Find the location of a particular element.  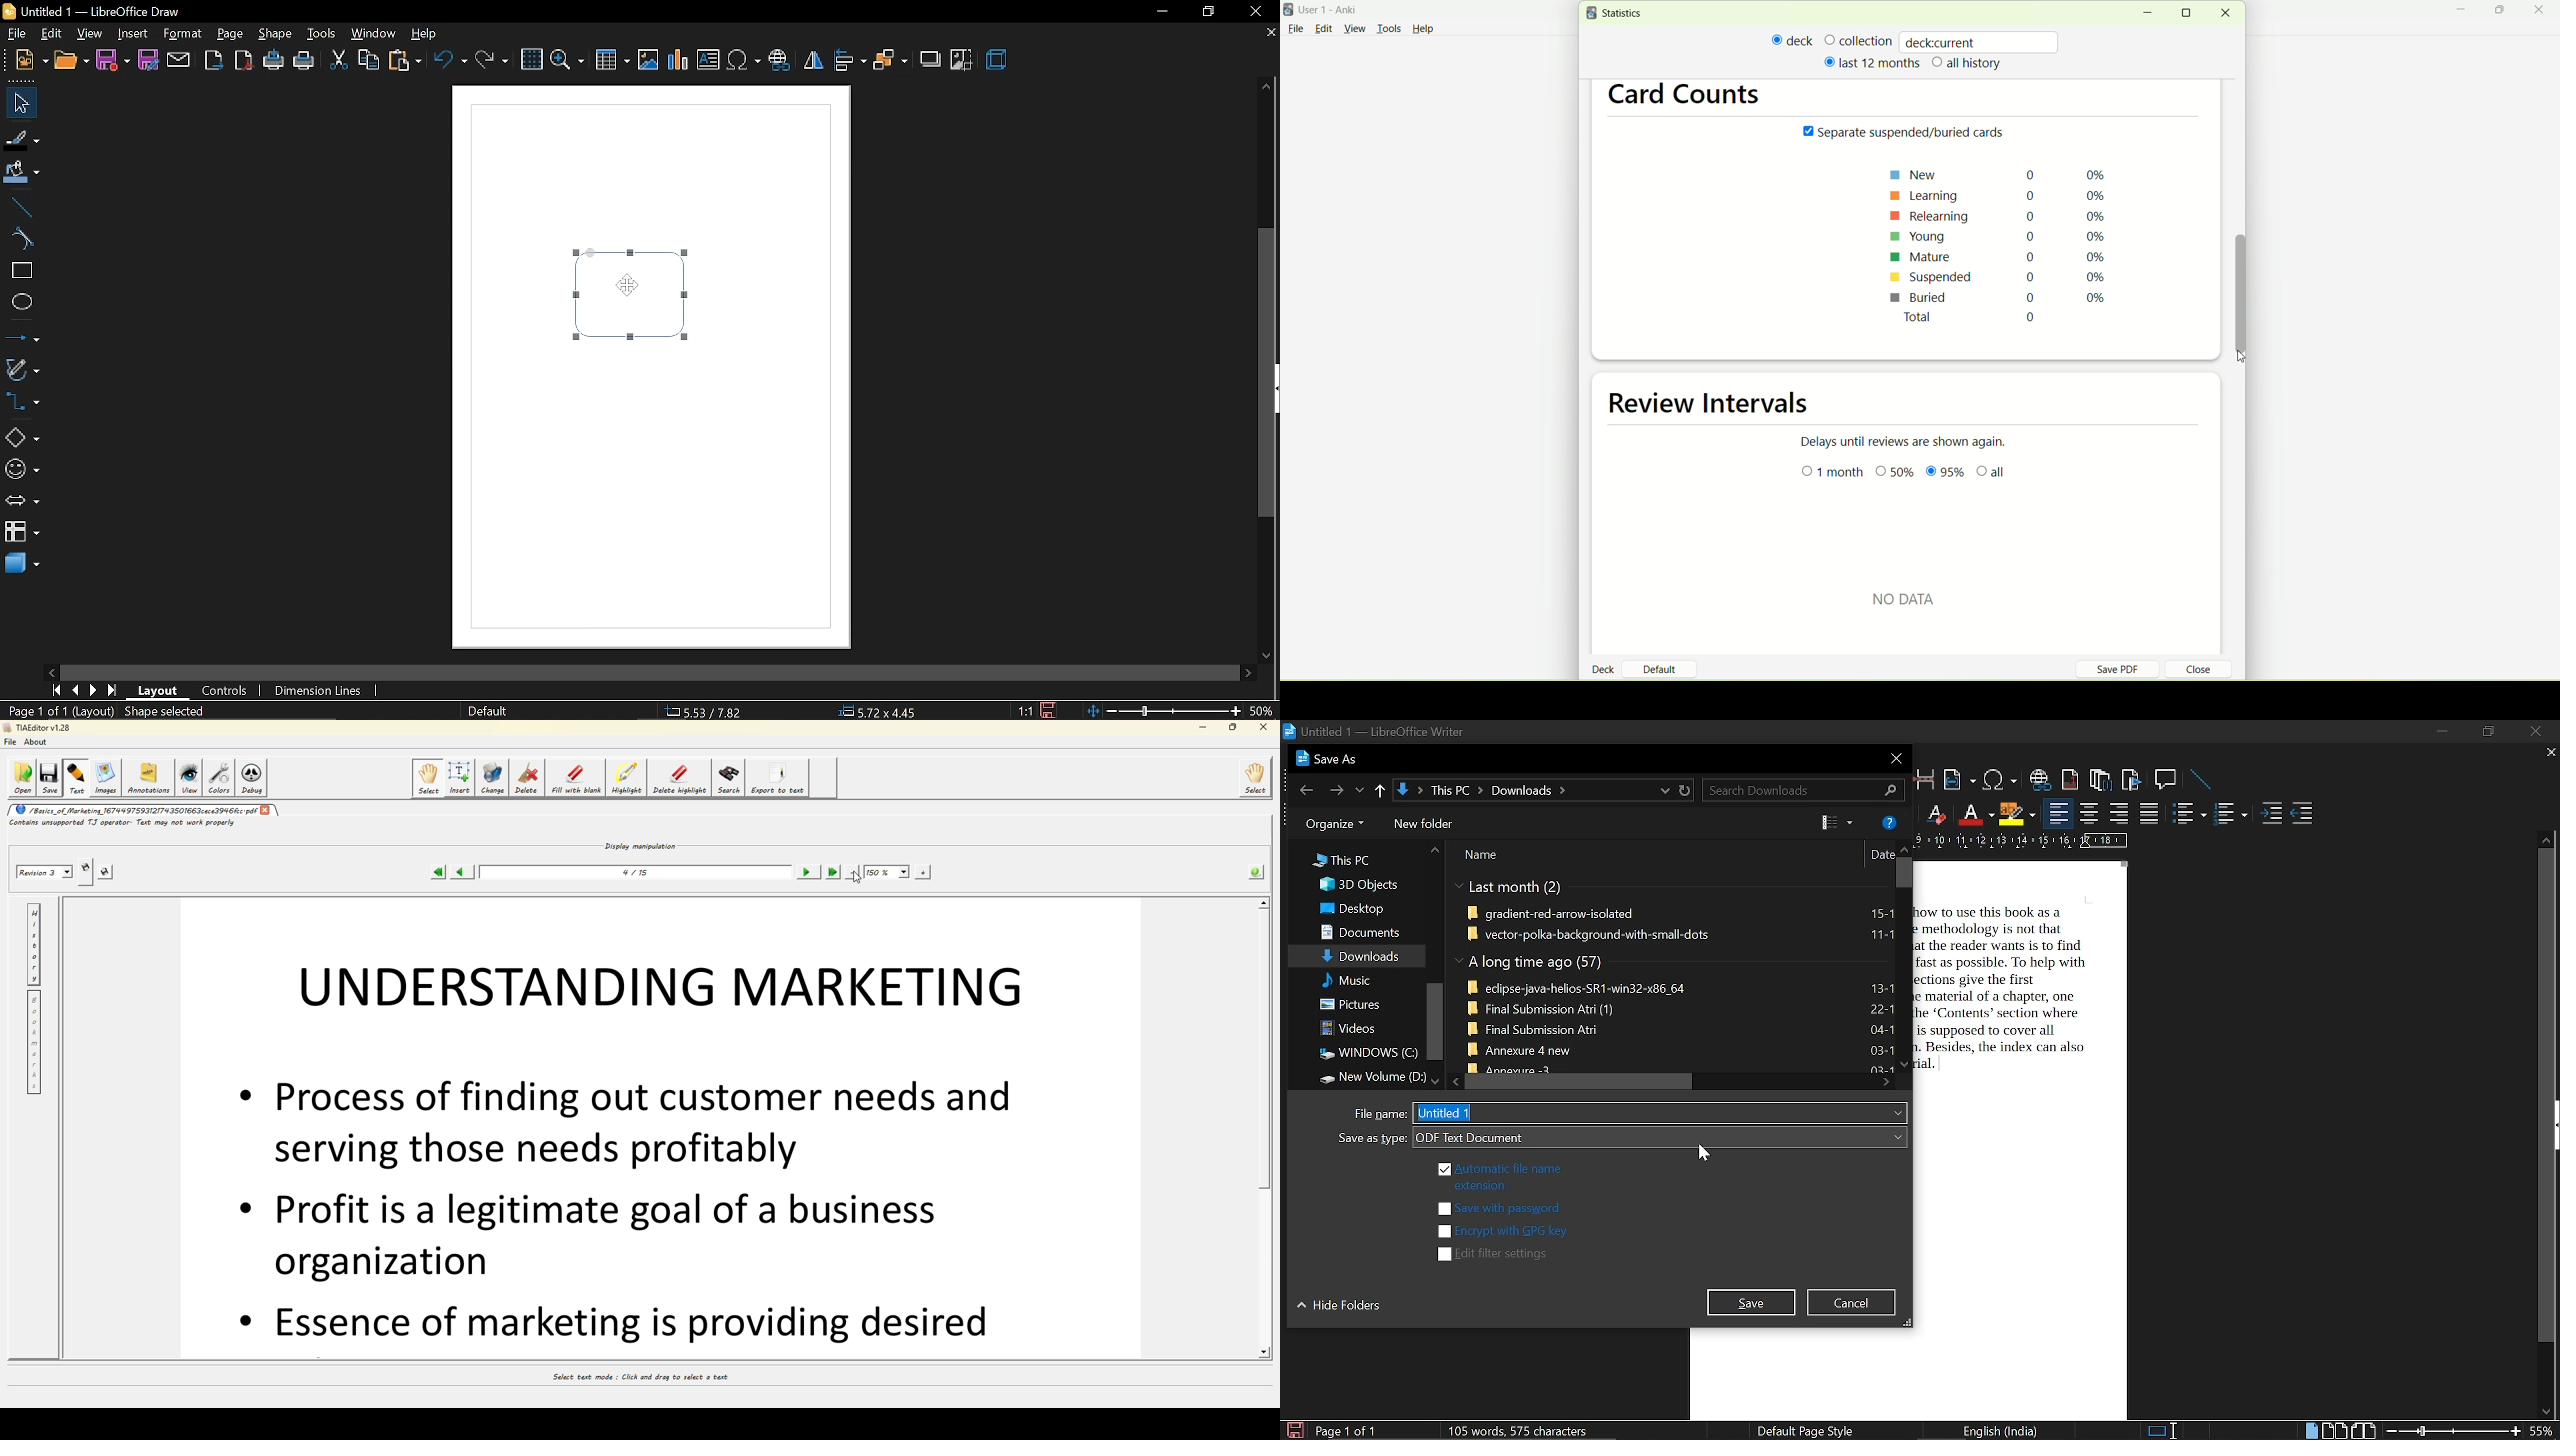

encrypt with GPG key is located at coordinates (1501, 1231).